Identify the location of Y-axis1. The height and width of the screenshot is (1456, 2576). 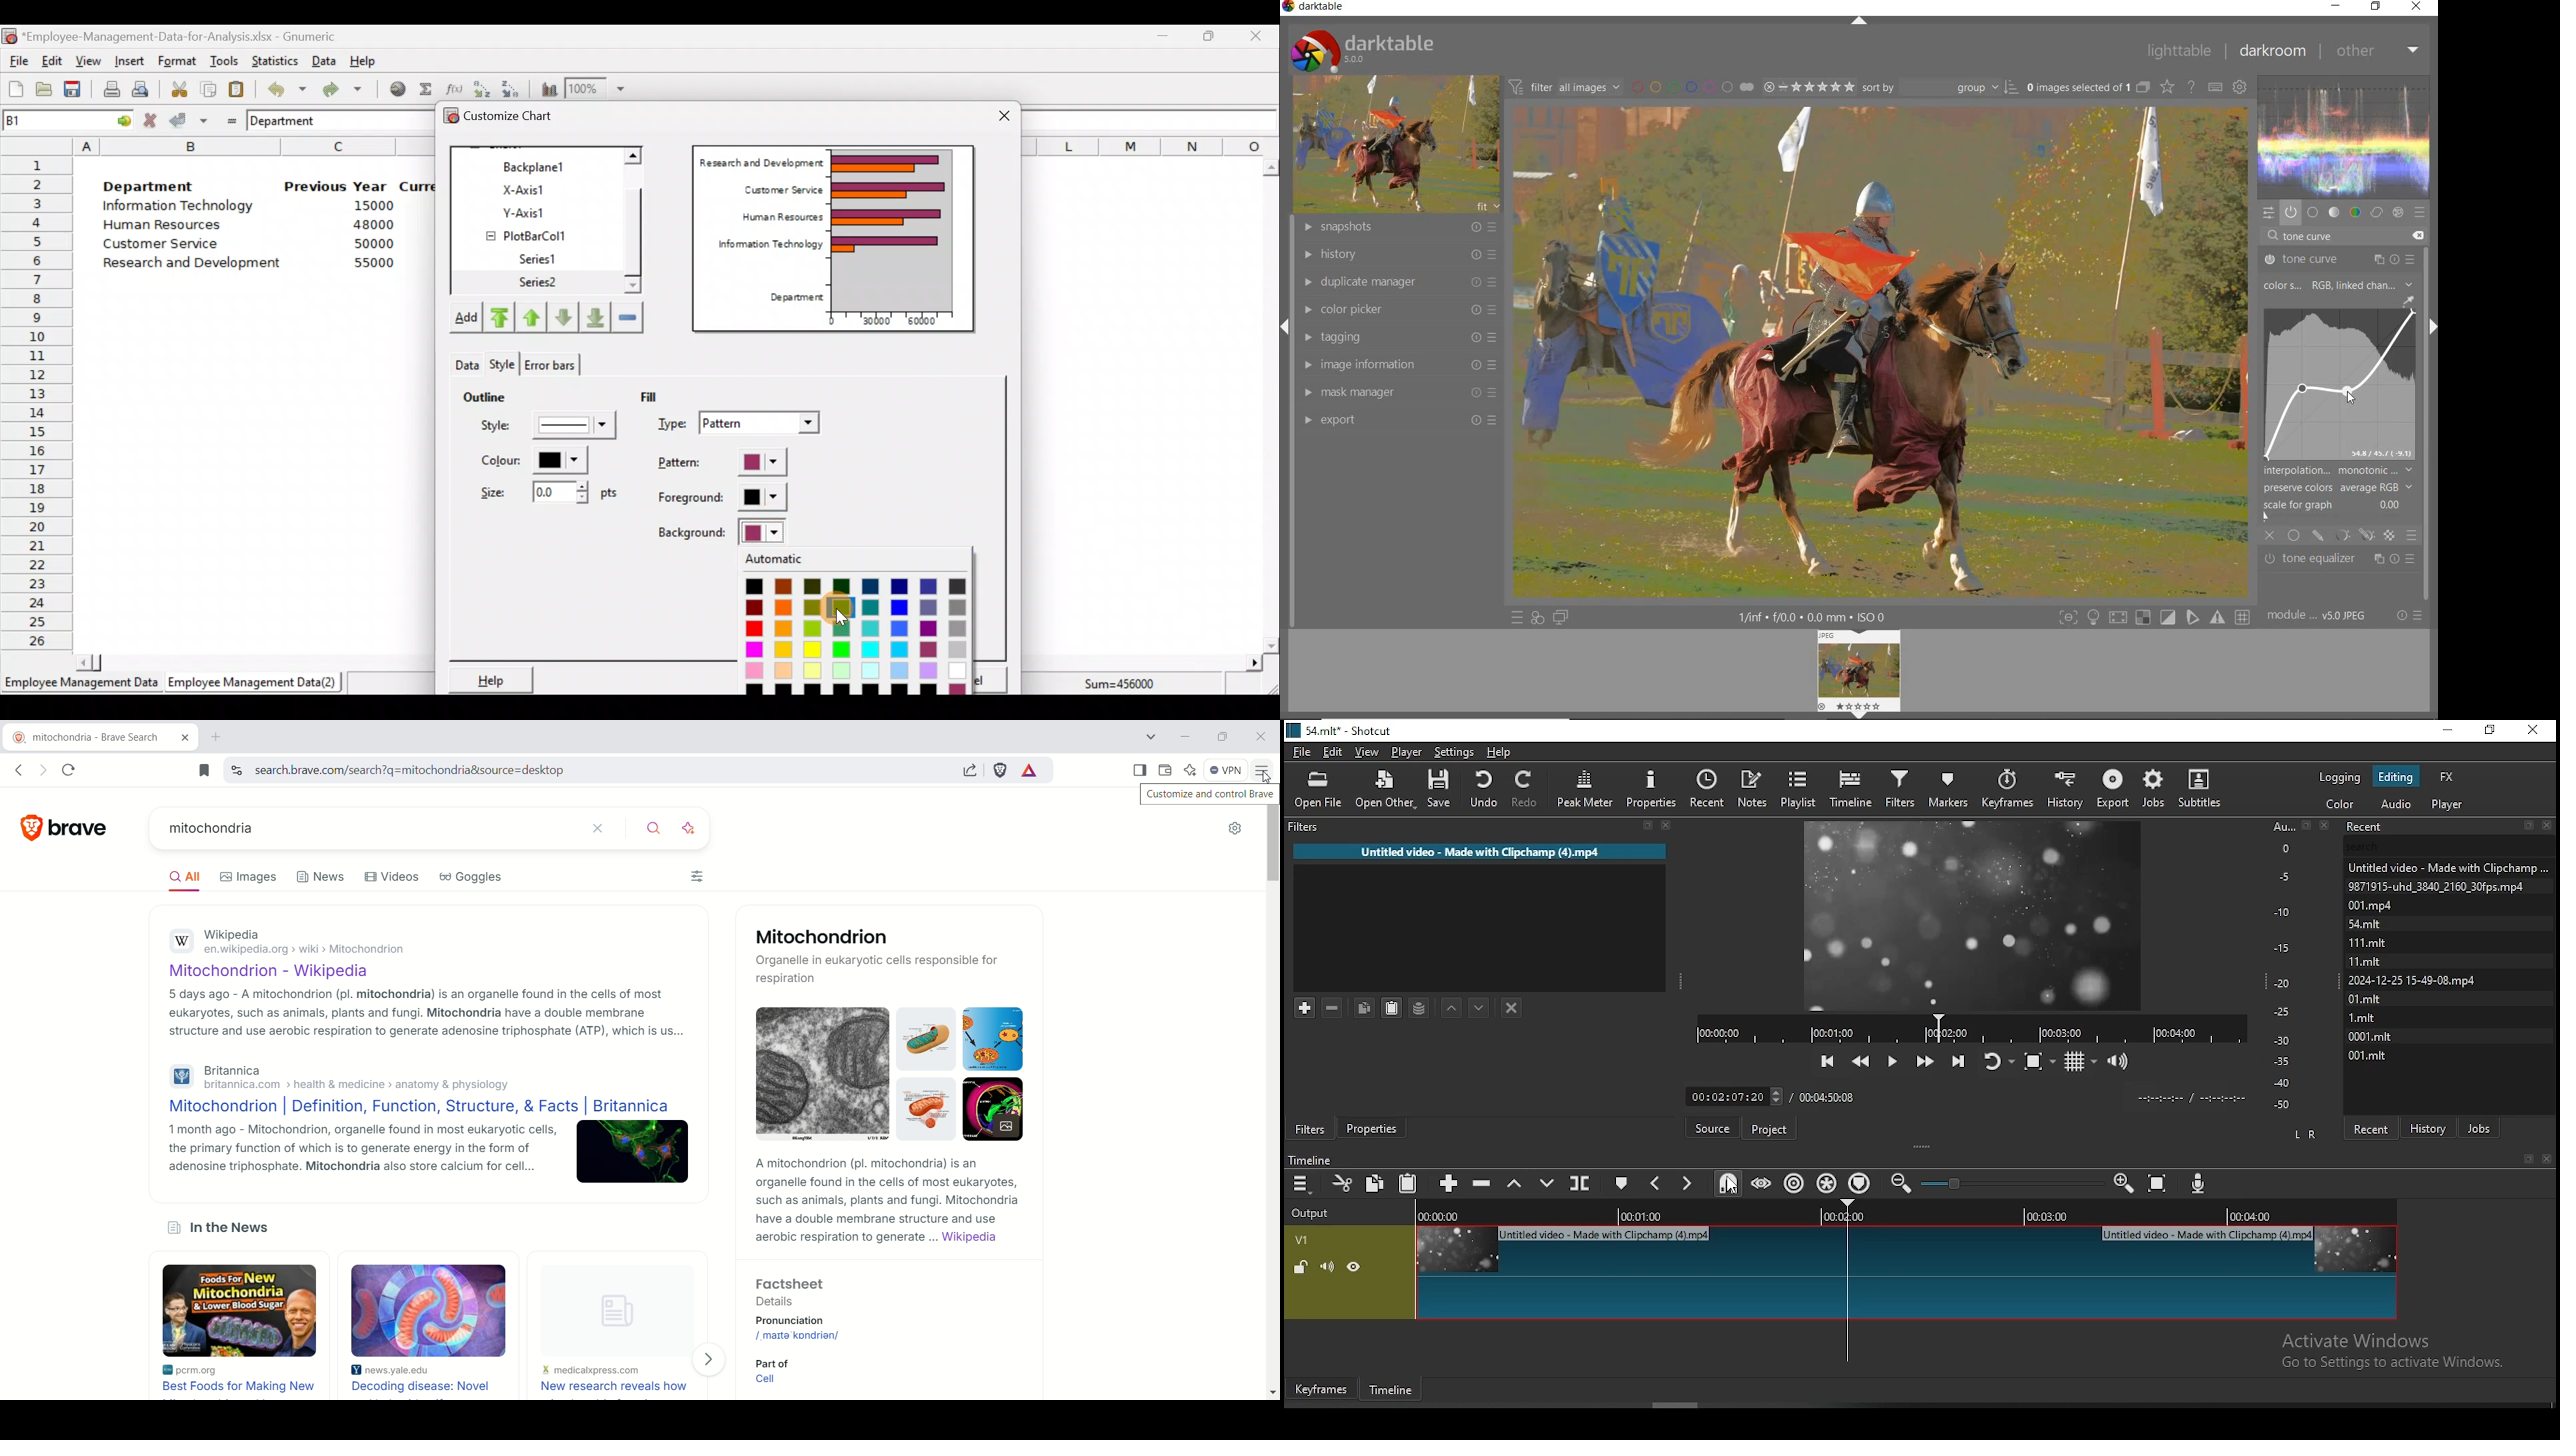
(541, 211).